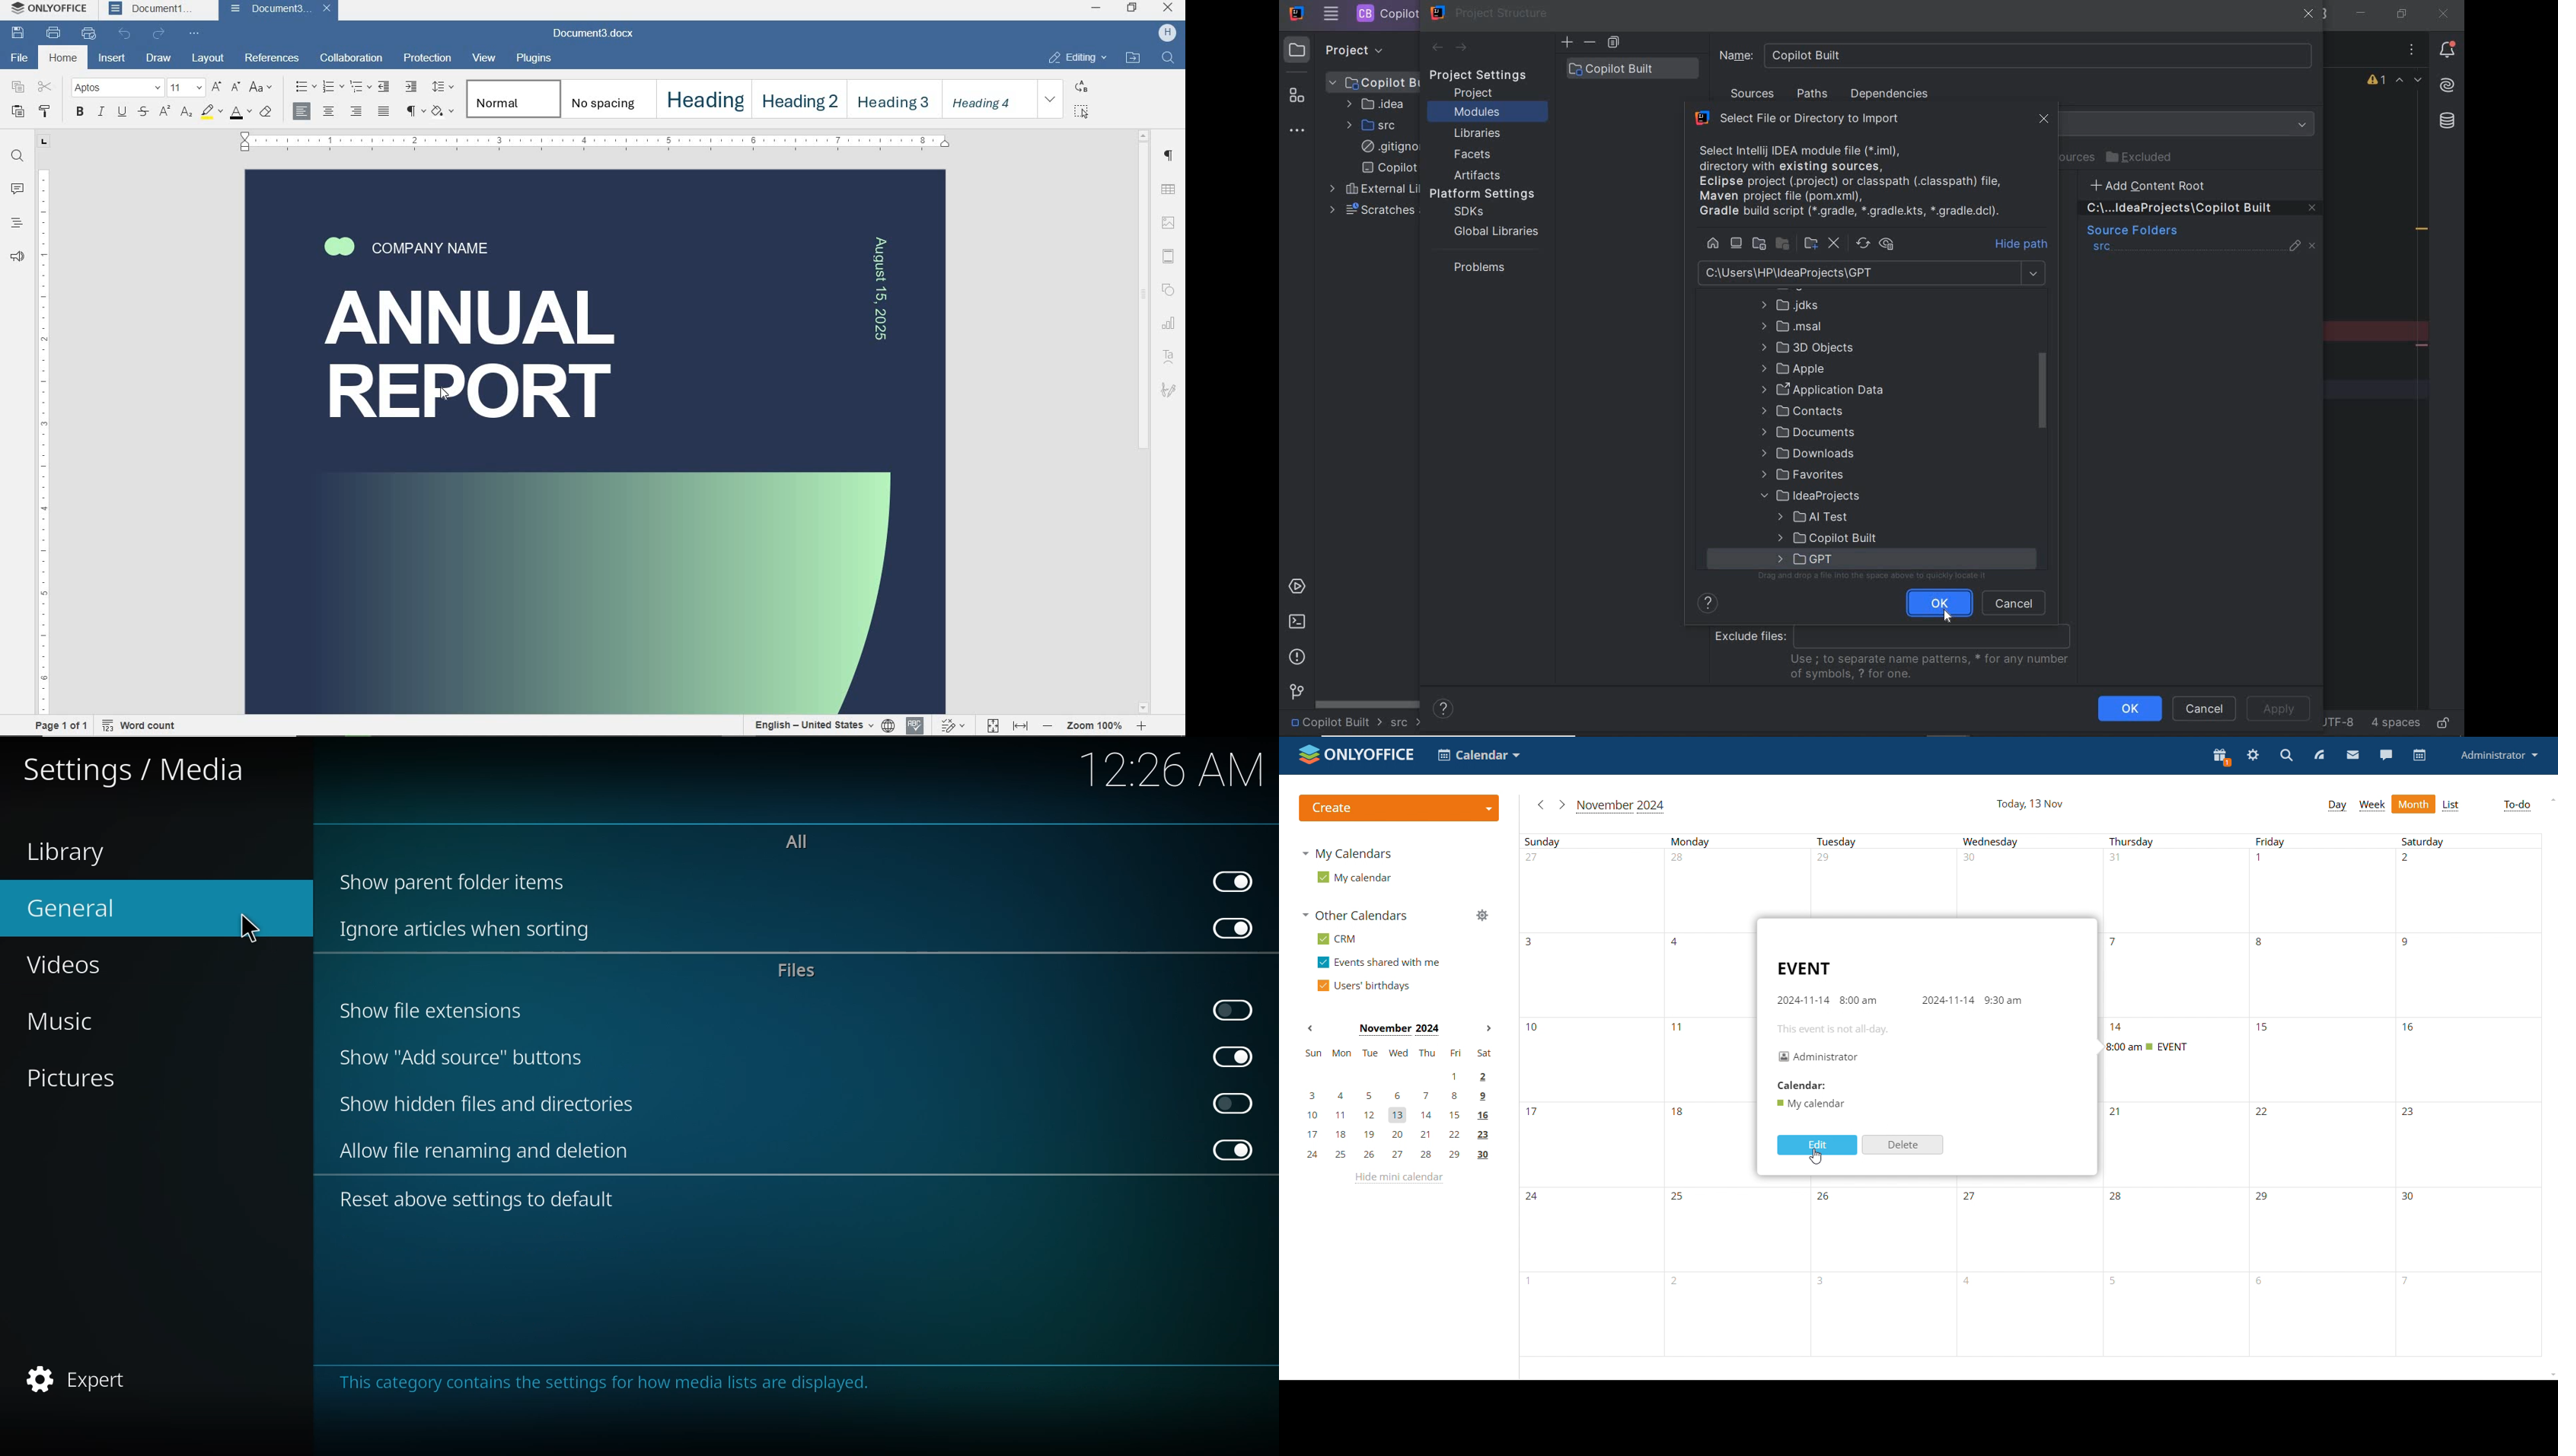  I want to click on files, so click(798, 972).